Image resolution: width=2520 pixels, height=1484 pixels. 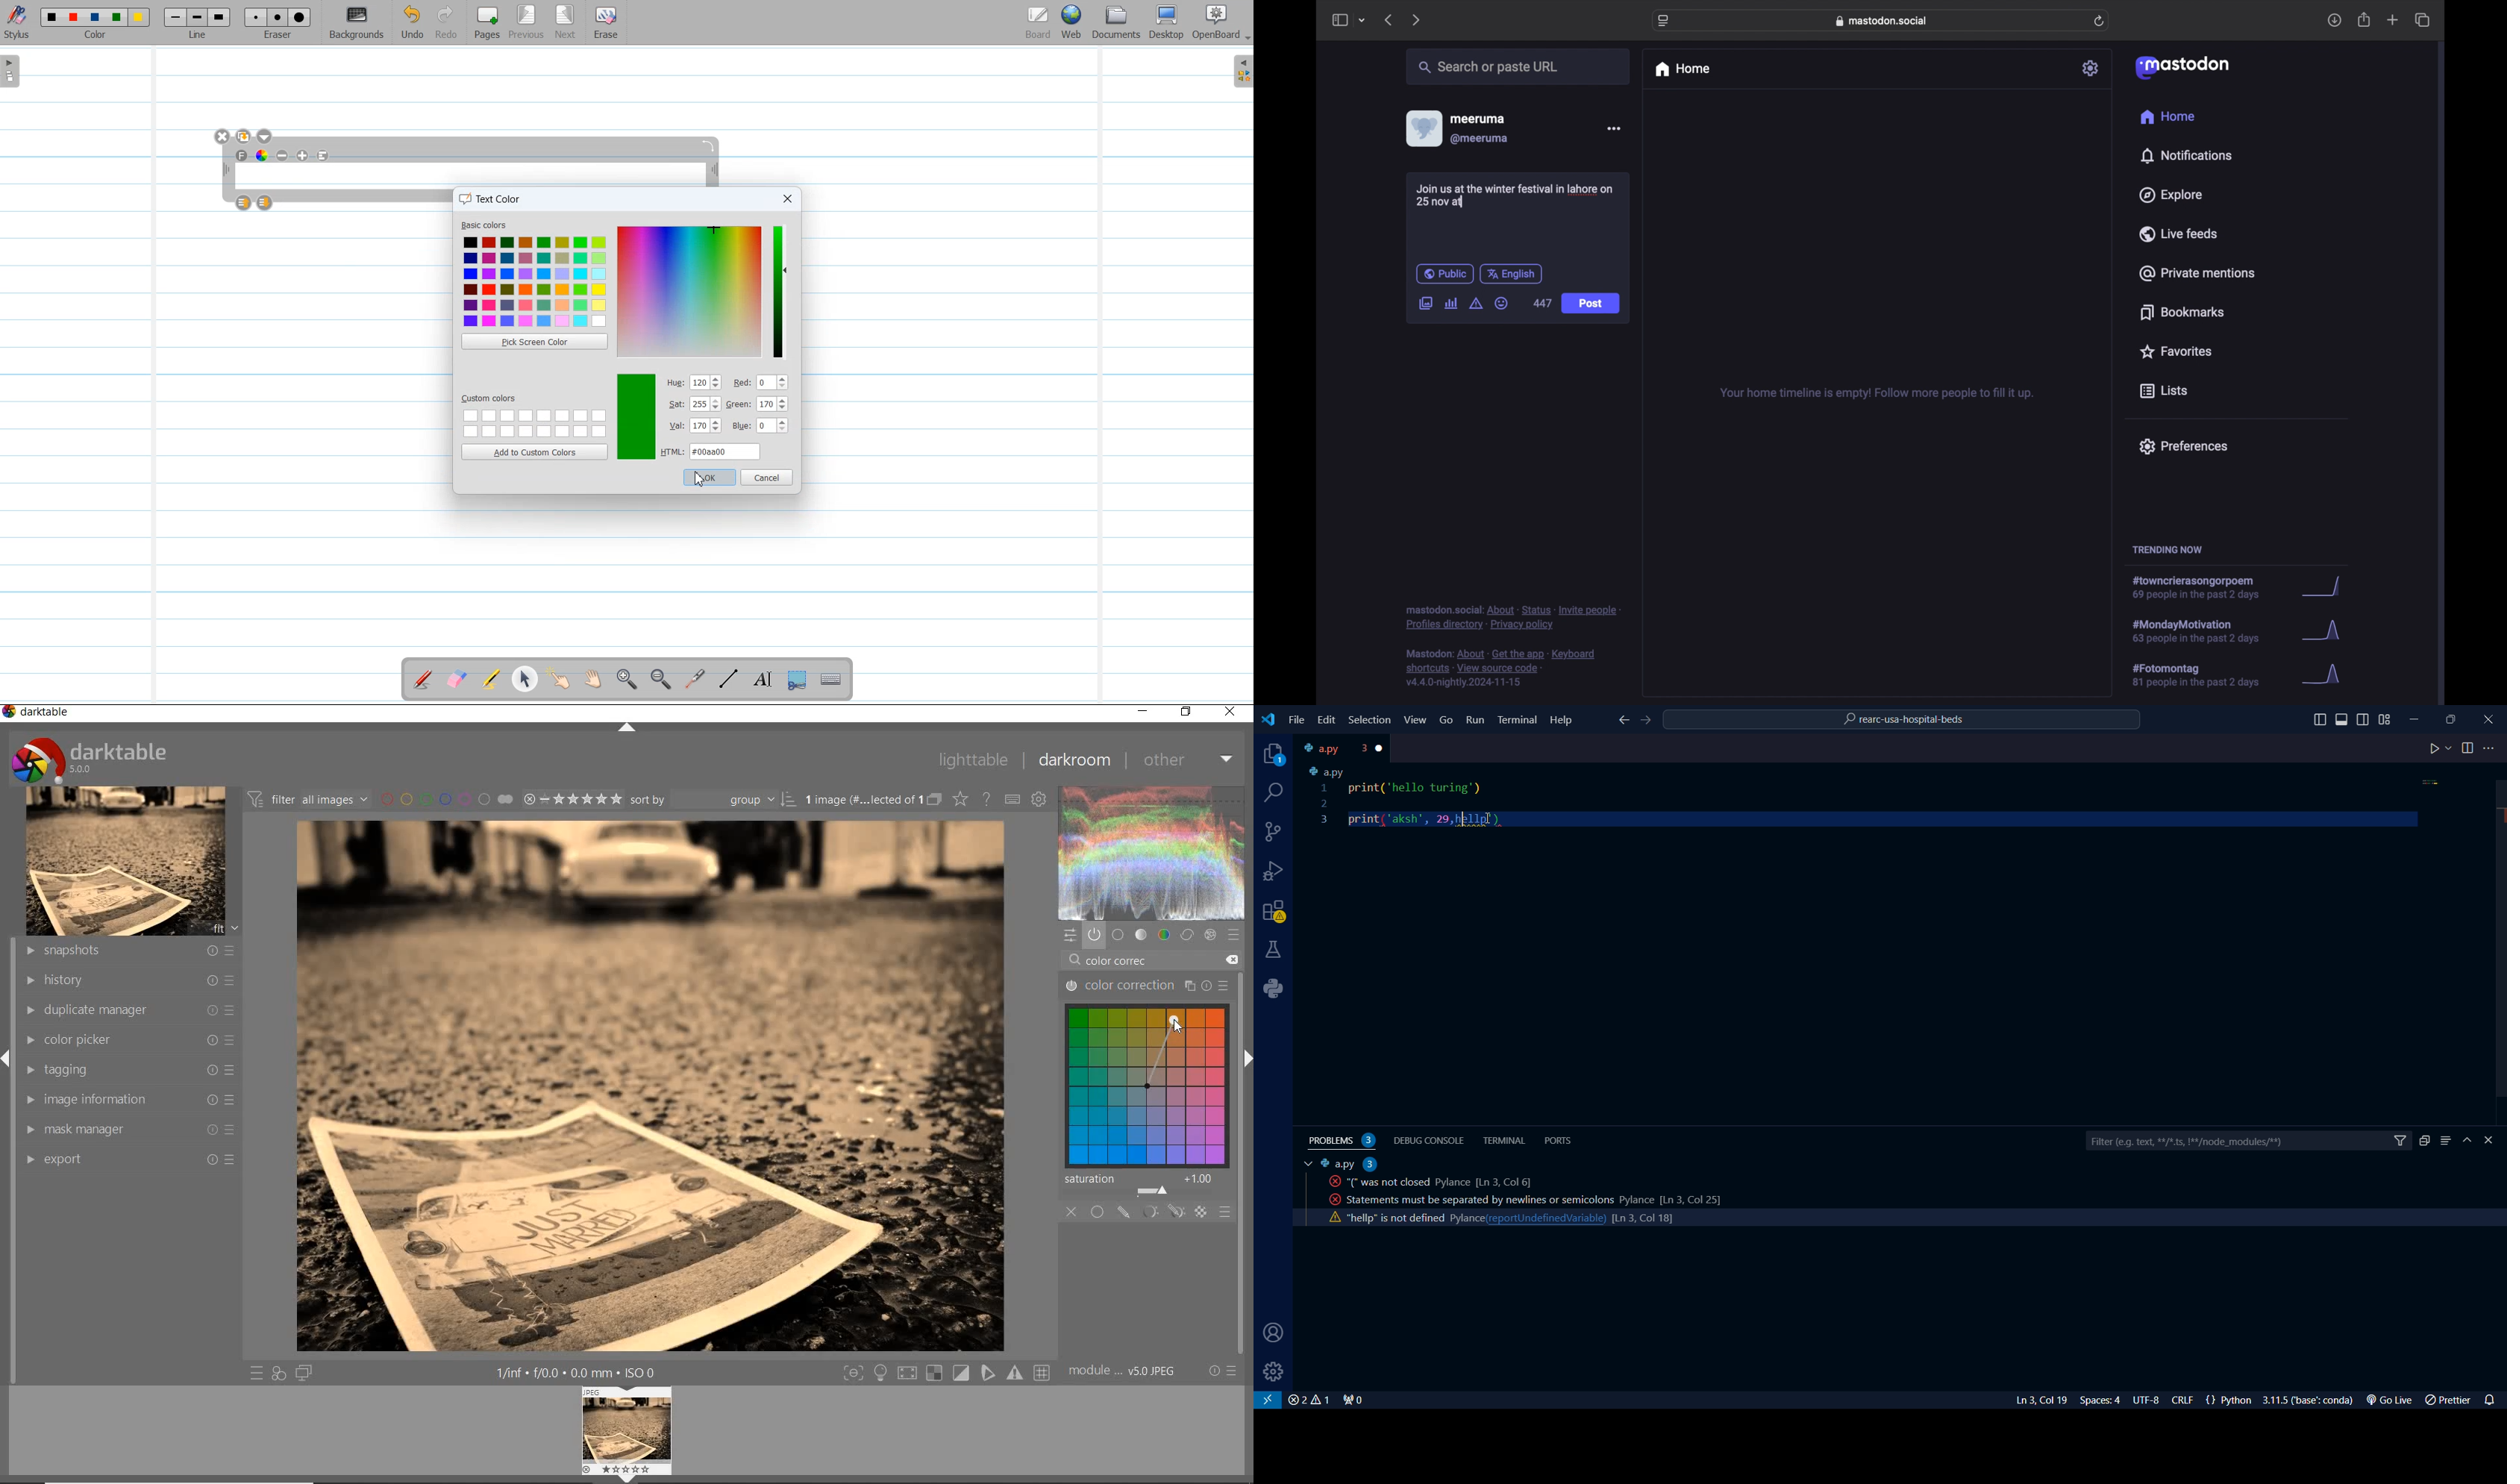 What do you see at coordinates (1339, 20) in the screenshot?
I see `sidebar` at bounding box center [1339, 20].